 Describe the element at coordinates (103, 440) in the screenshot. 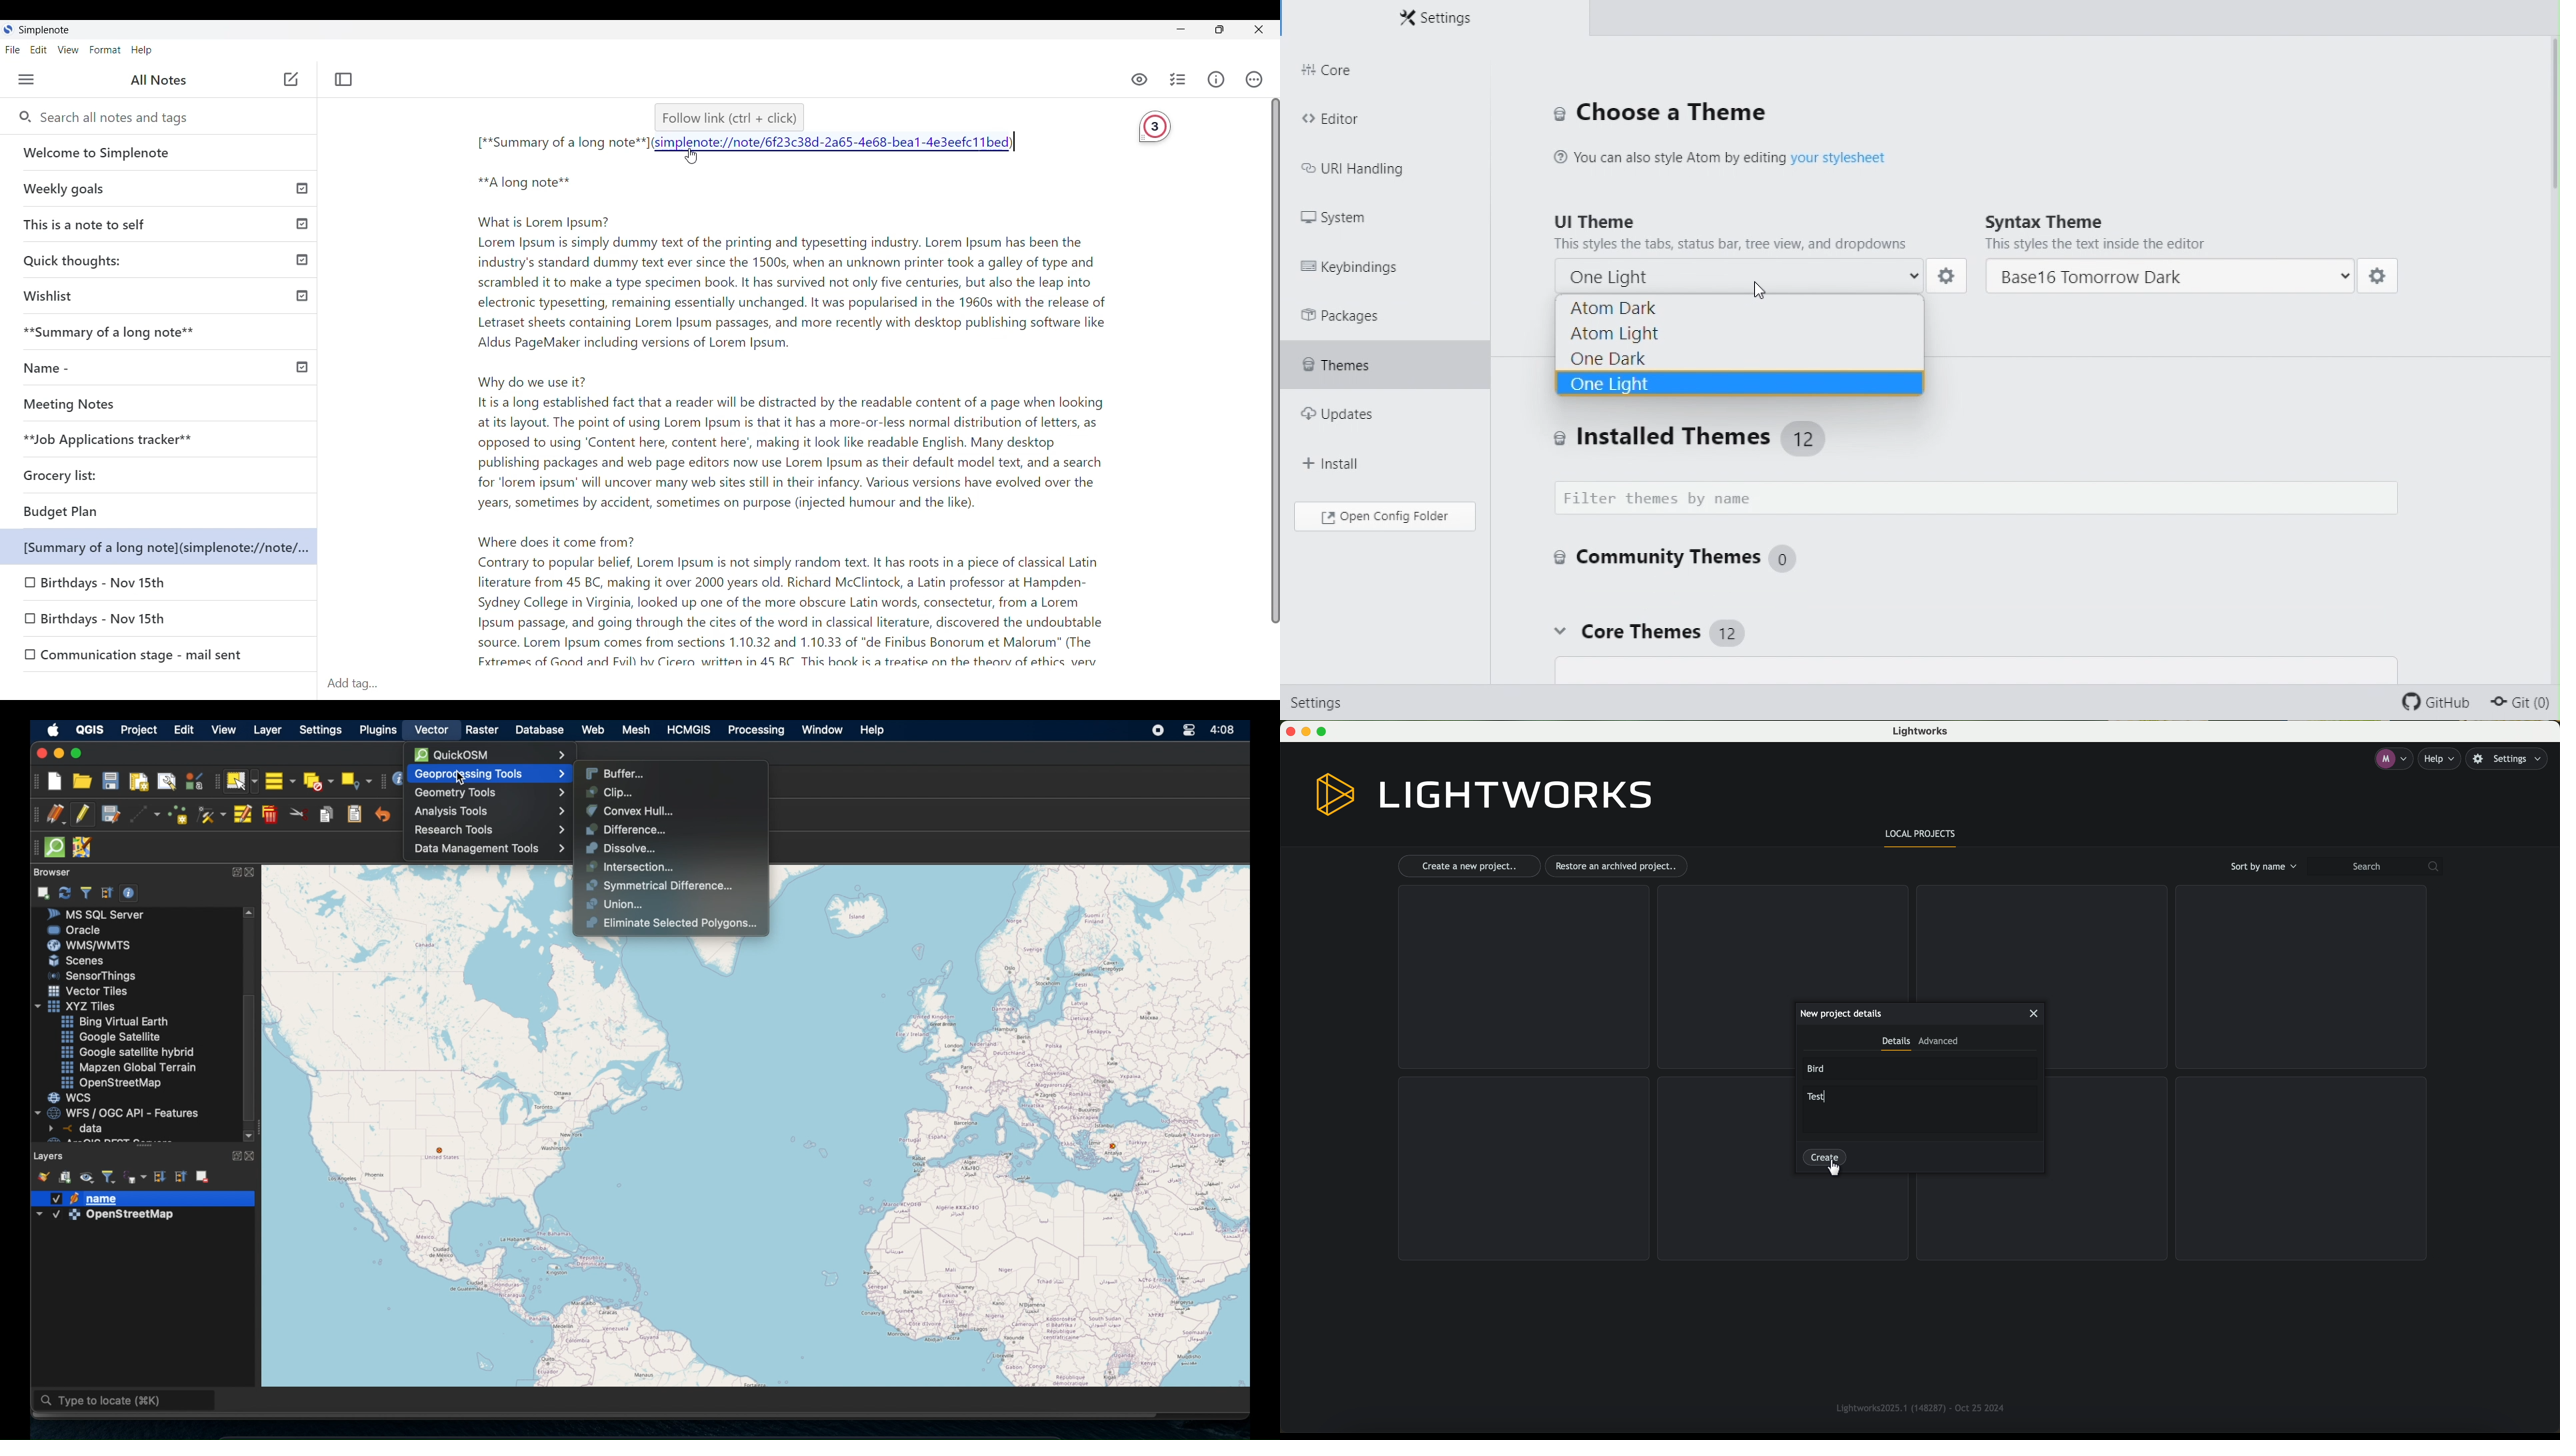

I see `Job Applications tracker` at that location.